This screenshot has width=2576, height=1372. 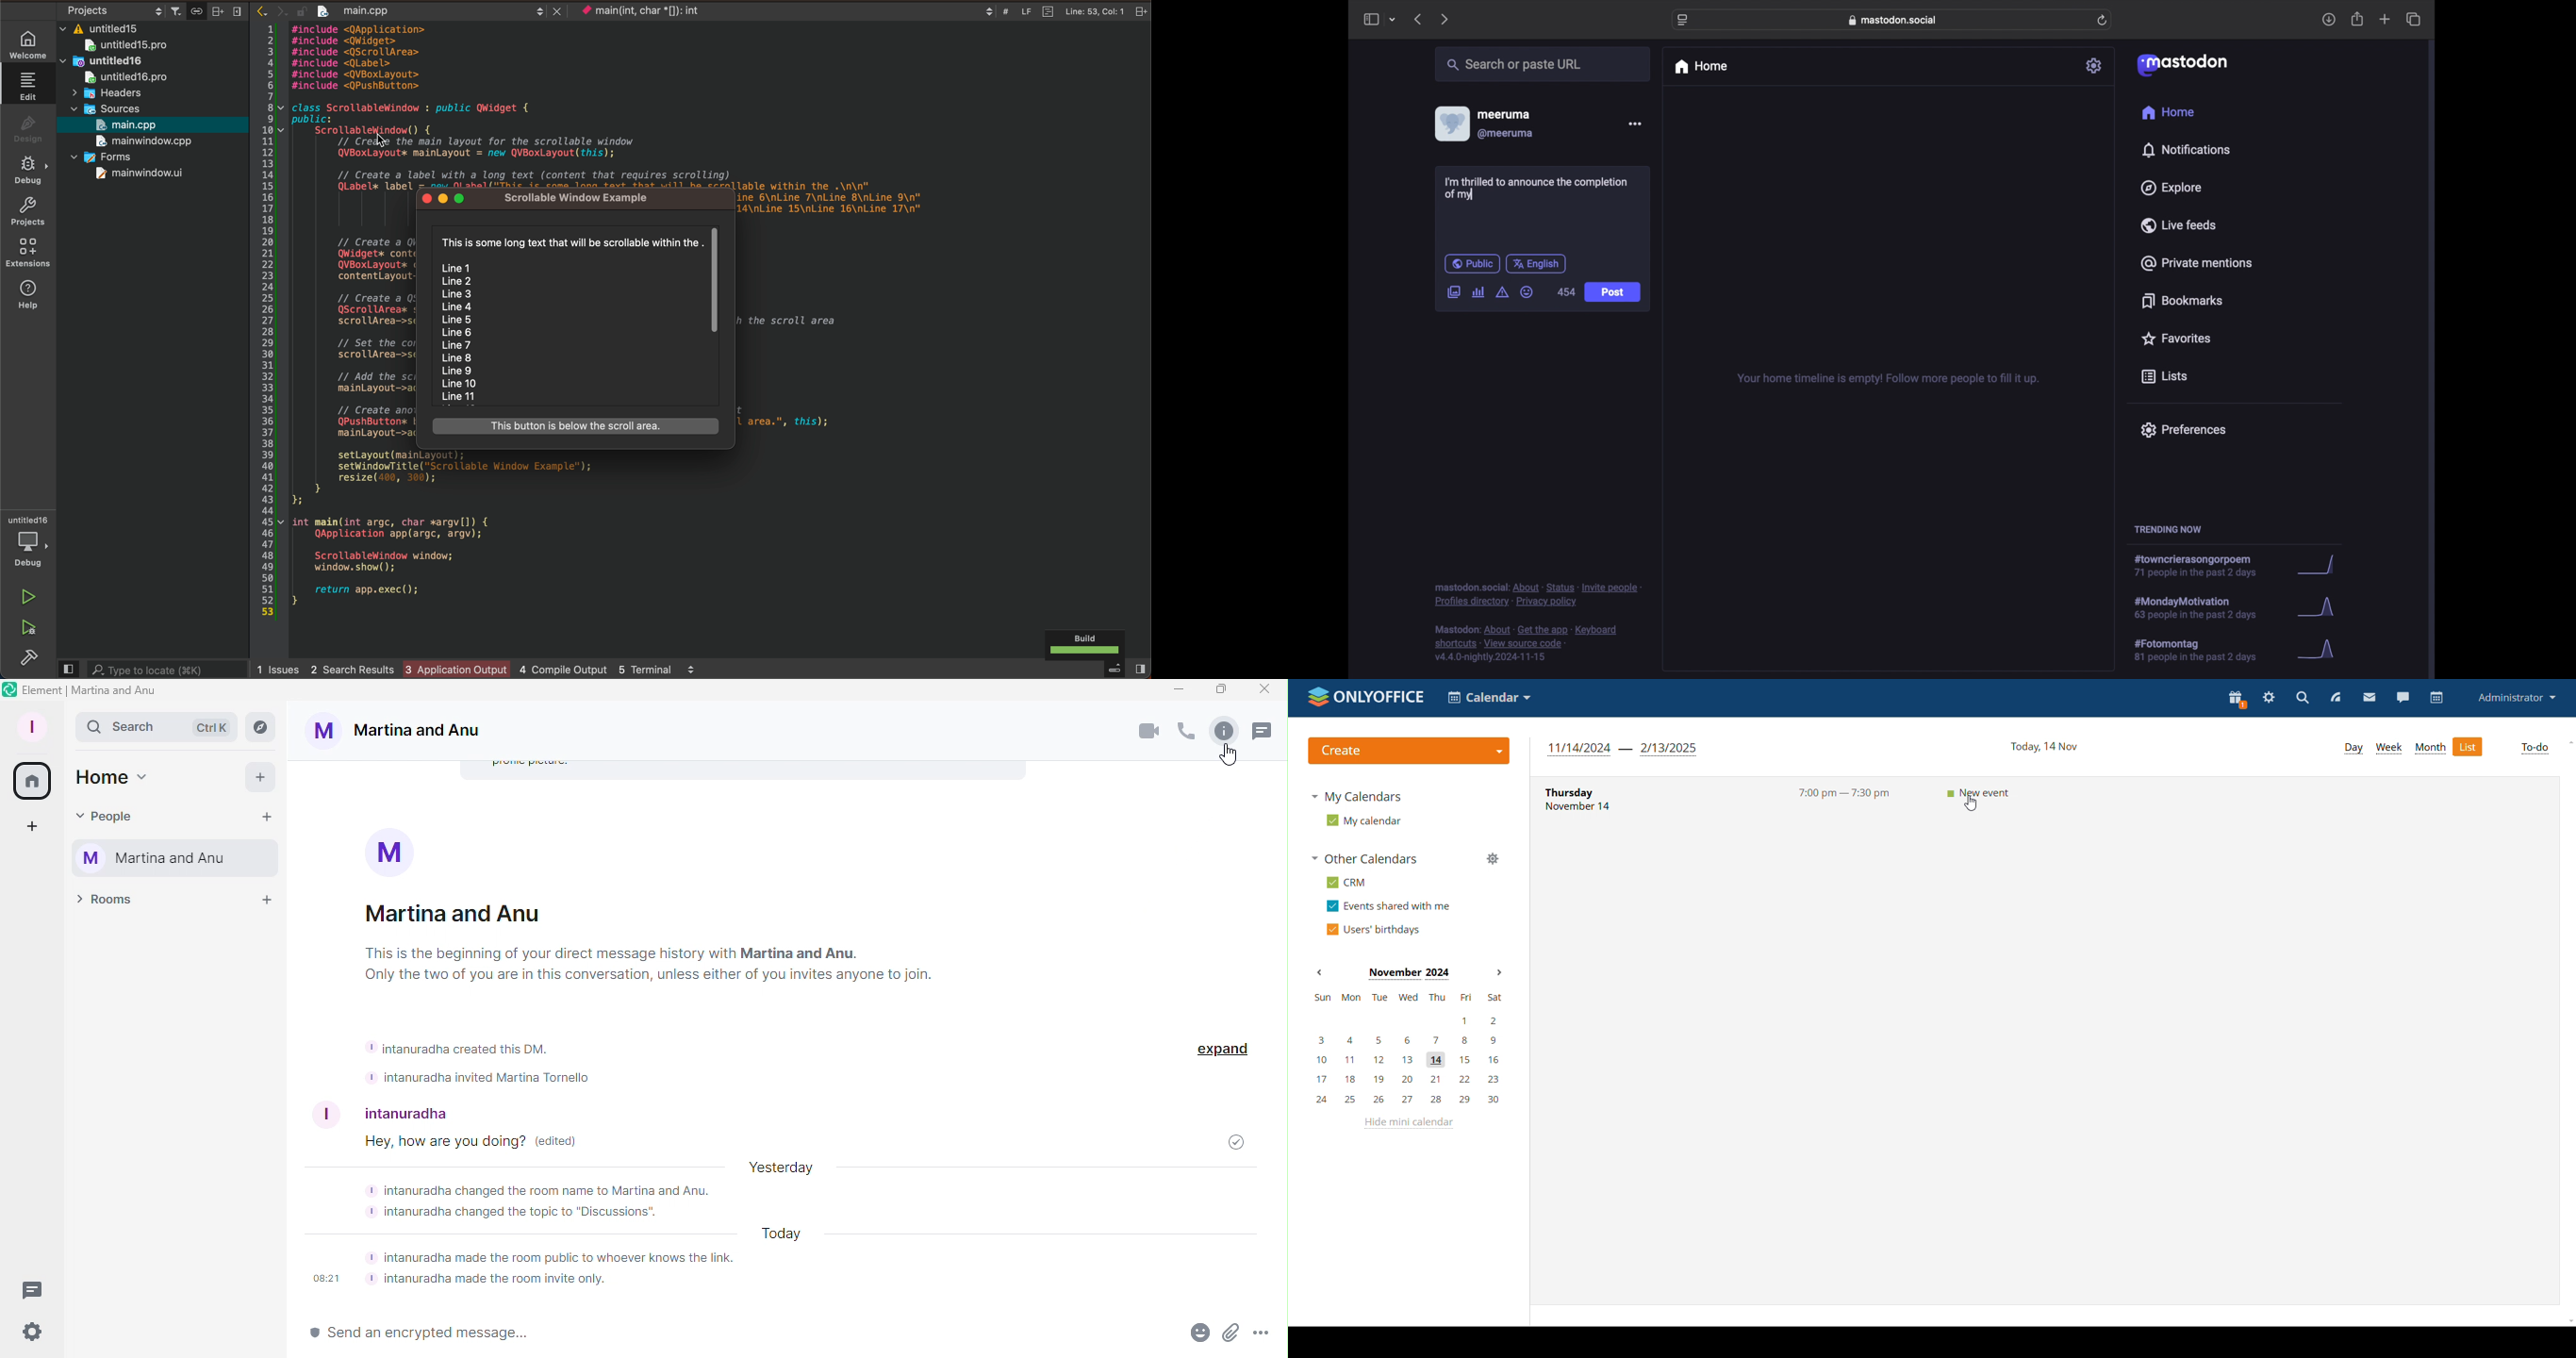 I want to click on People, so click(x=119, y=820).